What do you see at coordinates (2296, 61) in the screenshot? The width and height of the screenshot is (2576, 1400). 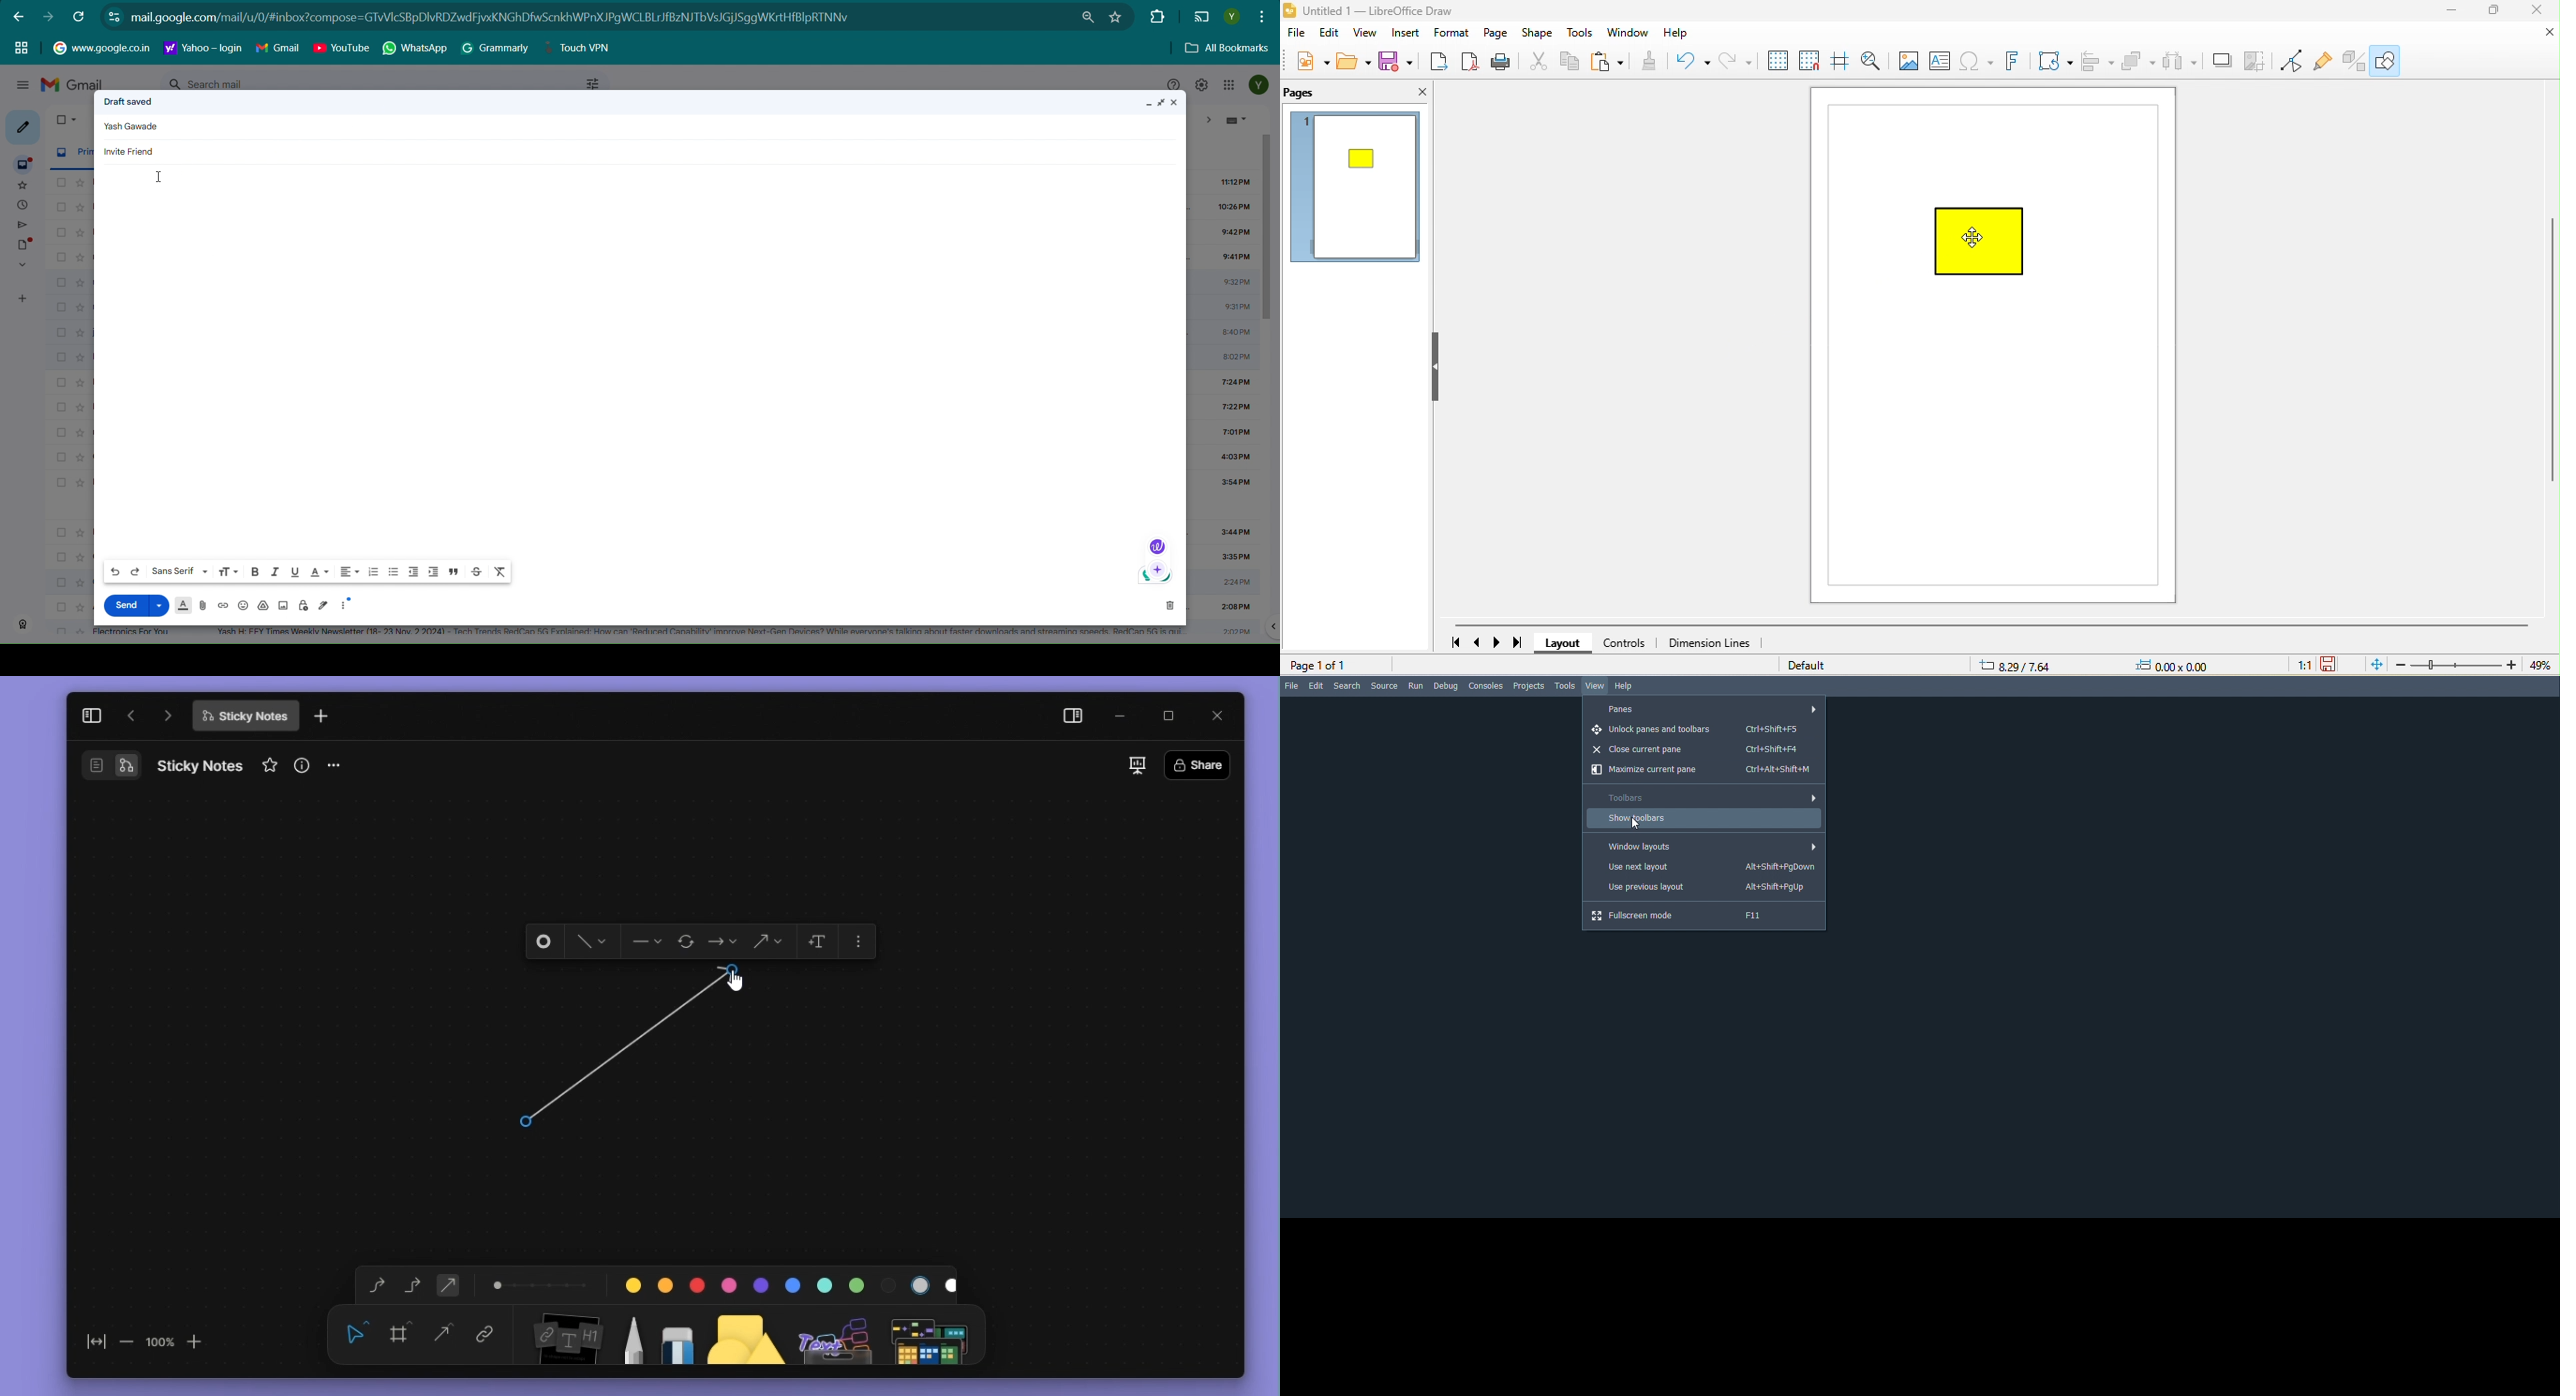 I see `toggle point edit mode` at bounding box center [2296, 61].